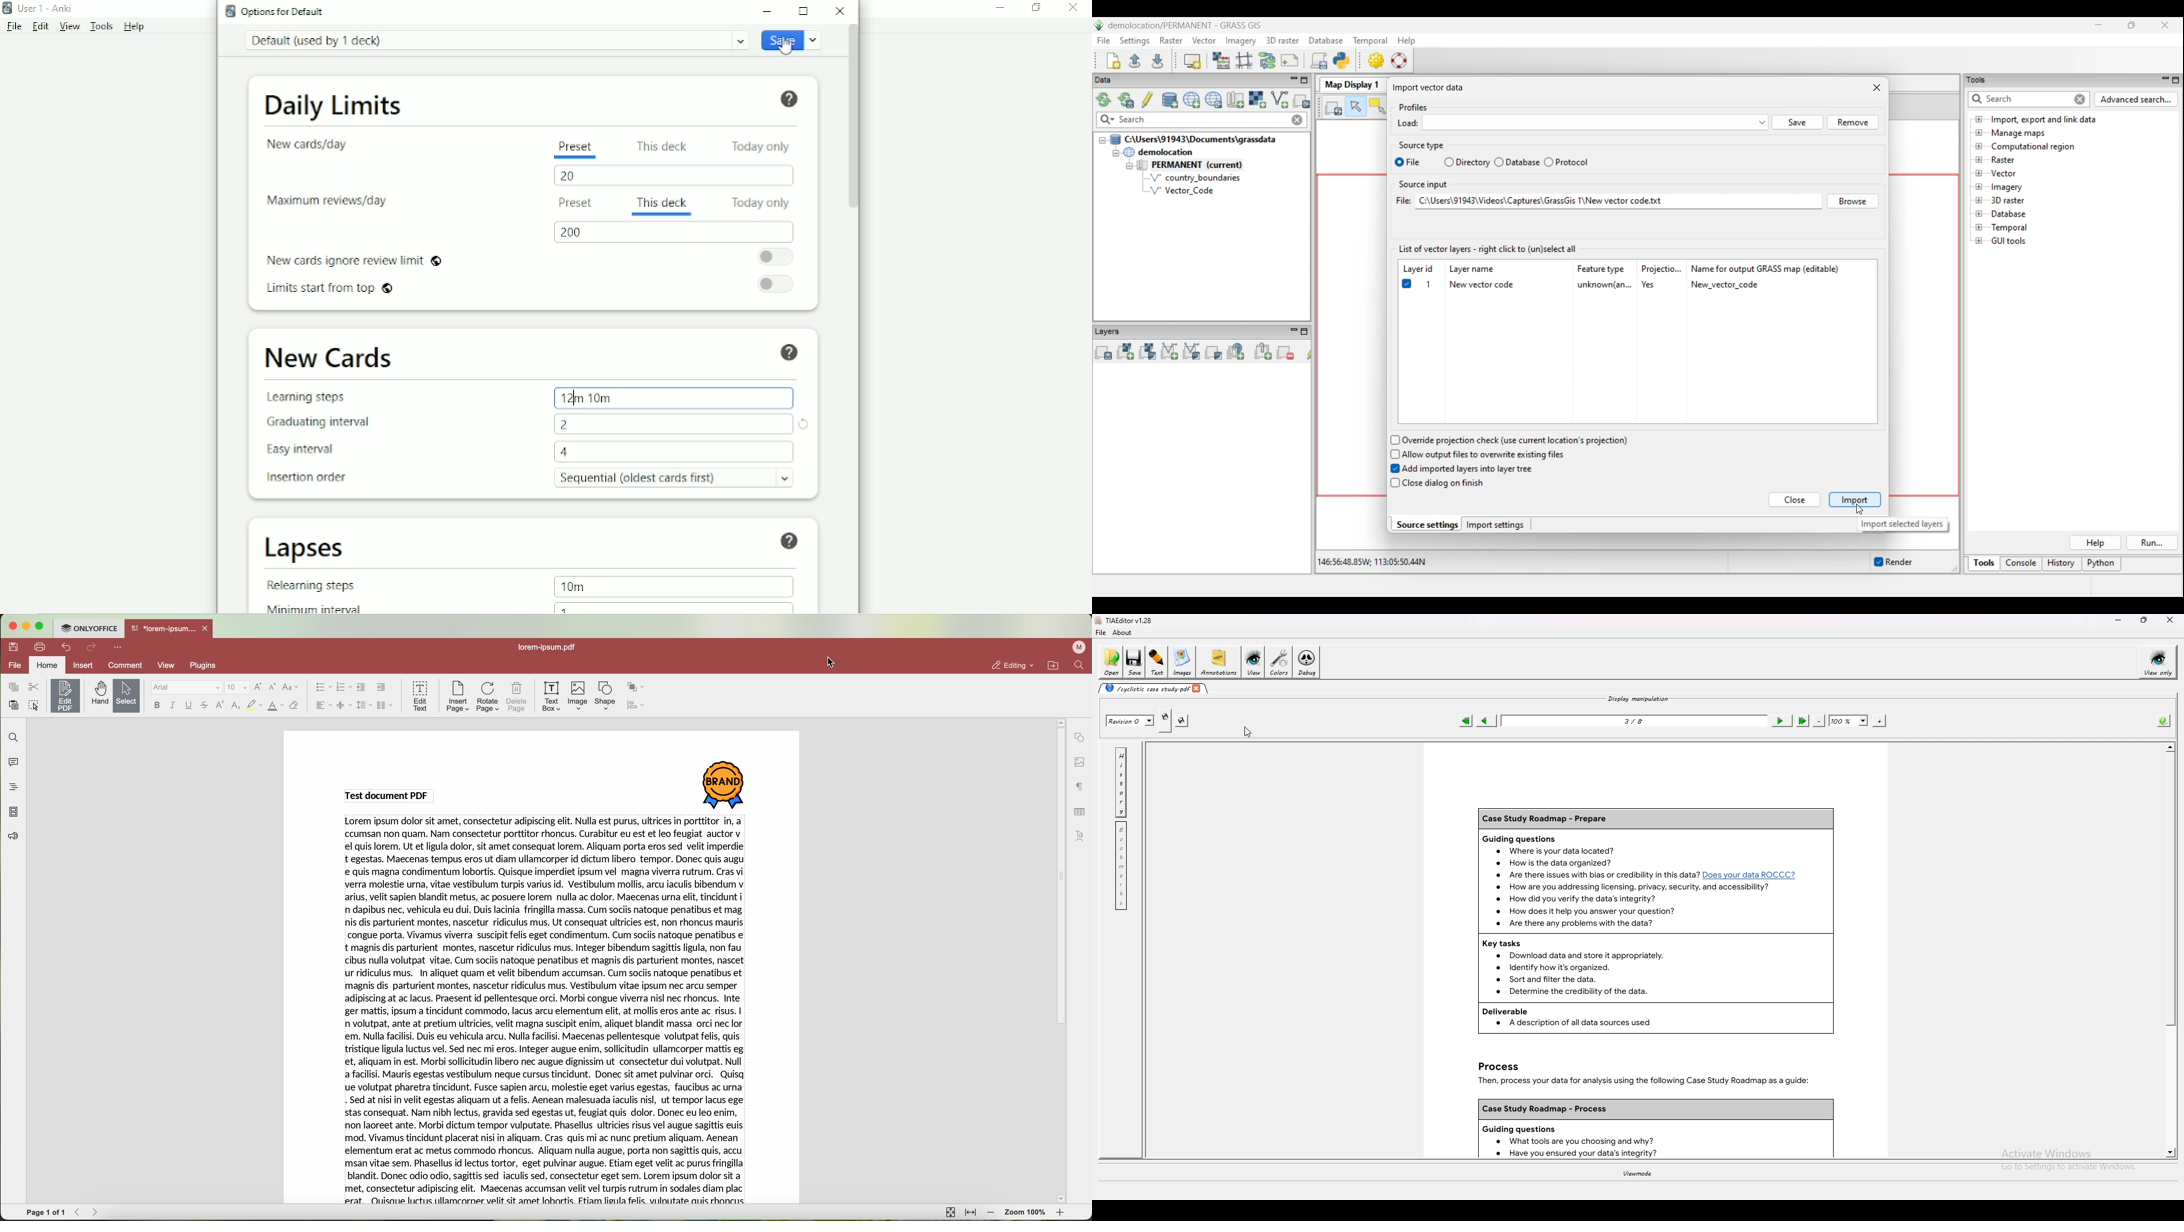 This screenshot has width=2184, height=1232. I want to click on lorem-ipsum.pdf, so click(550, 646).